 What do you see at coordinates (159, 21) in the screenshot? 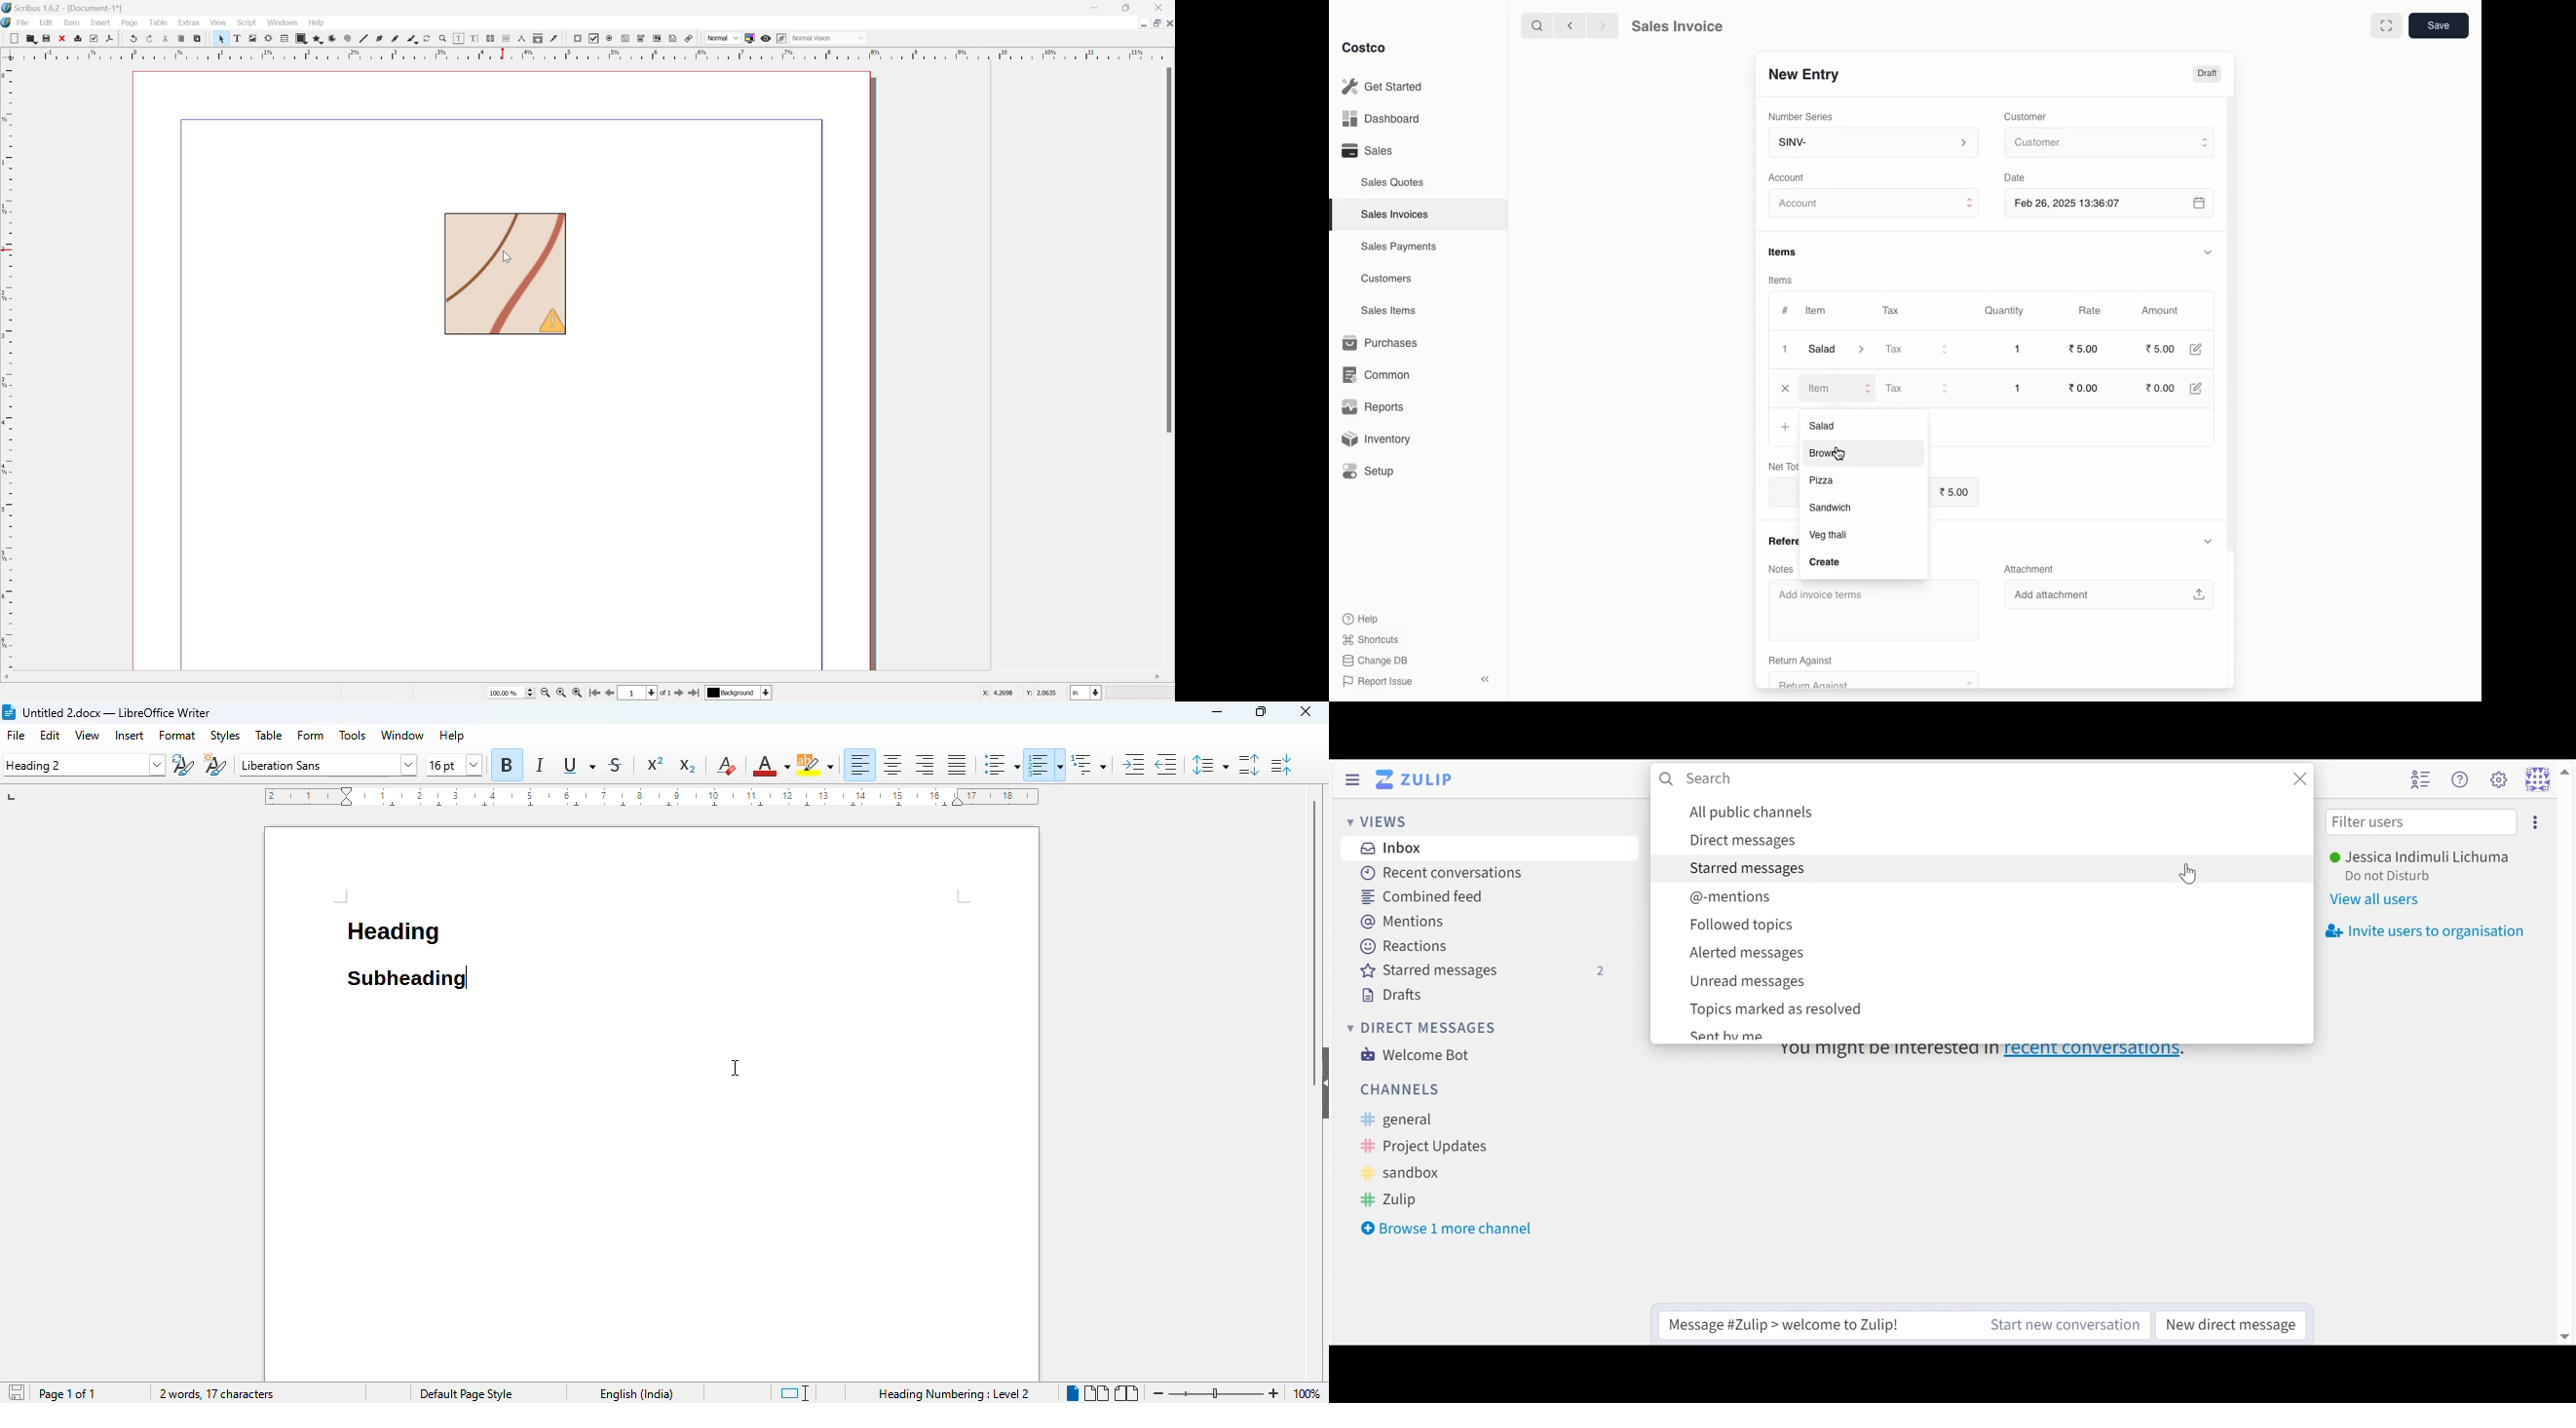
I see `Table` at bounding box center [159, 21].